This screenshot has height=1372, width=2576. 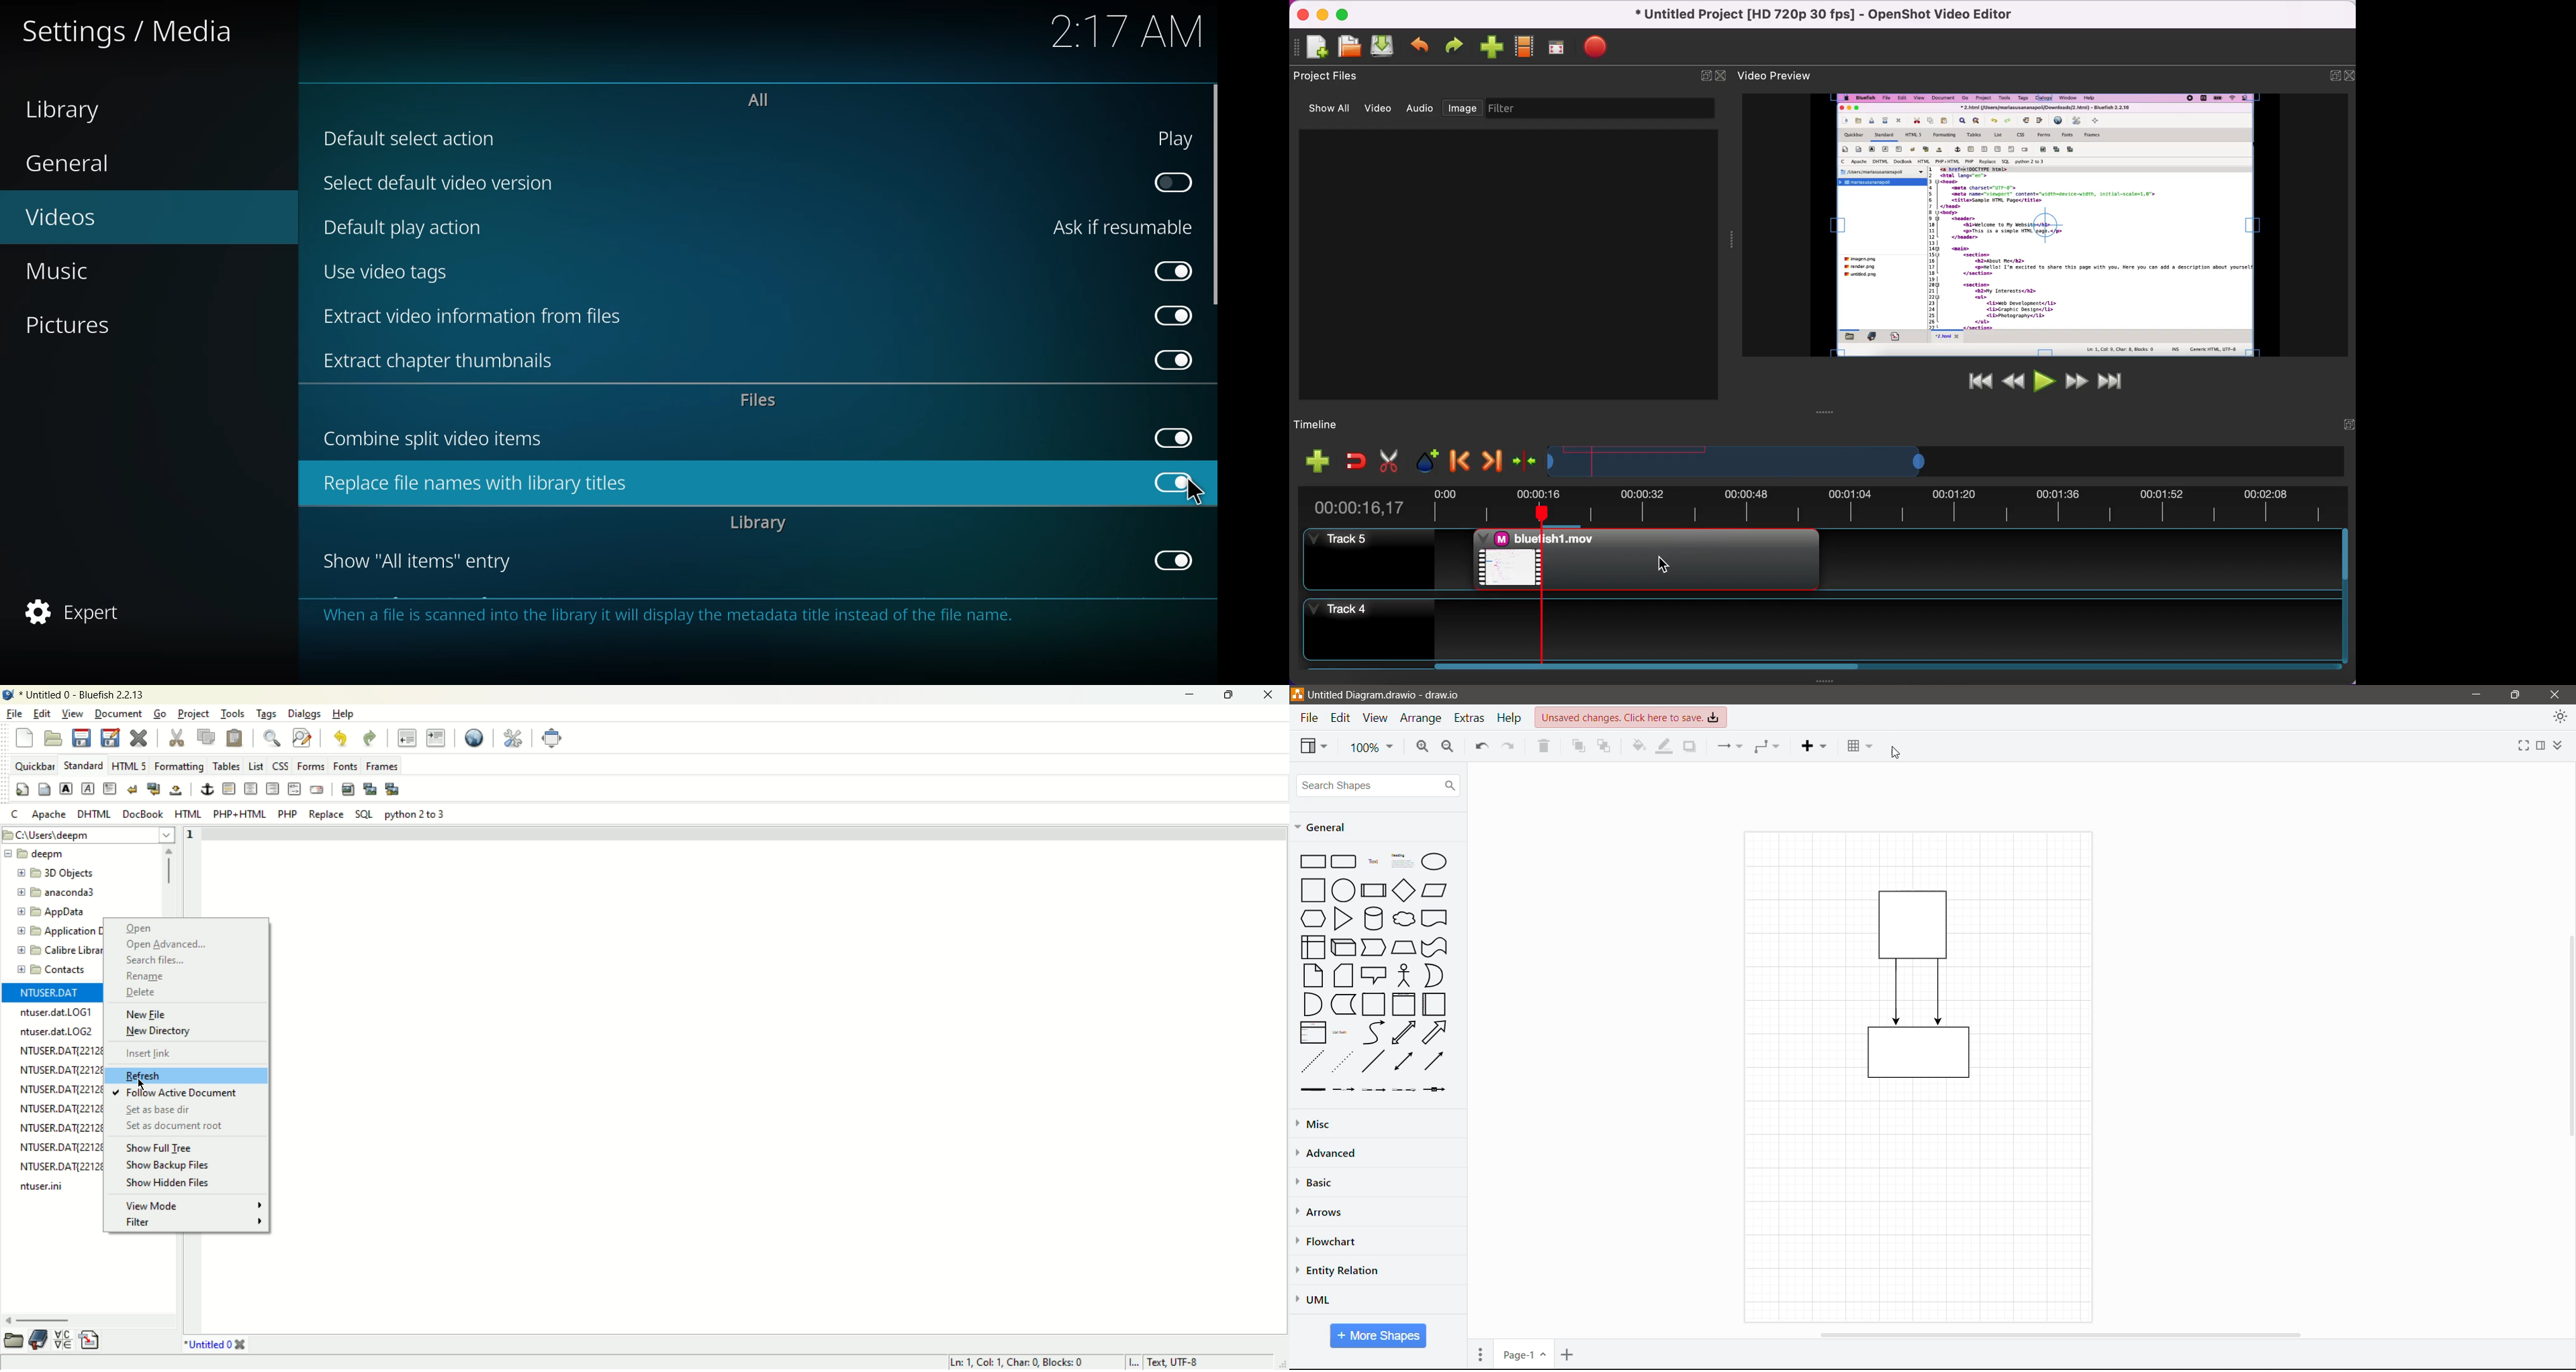 I want to click on preferences, so click(x=512, y=739).